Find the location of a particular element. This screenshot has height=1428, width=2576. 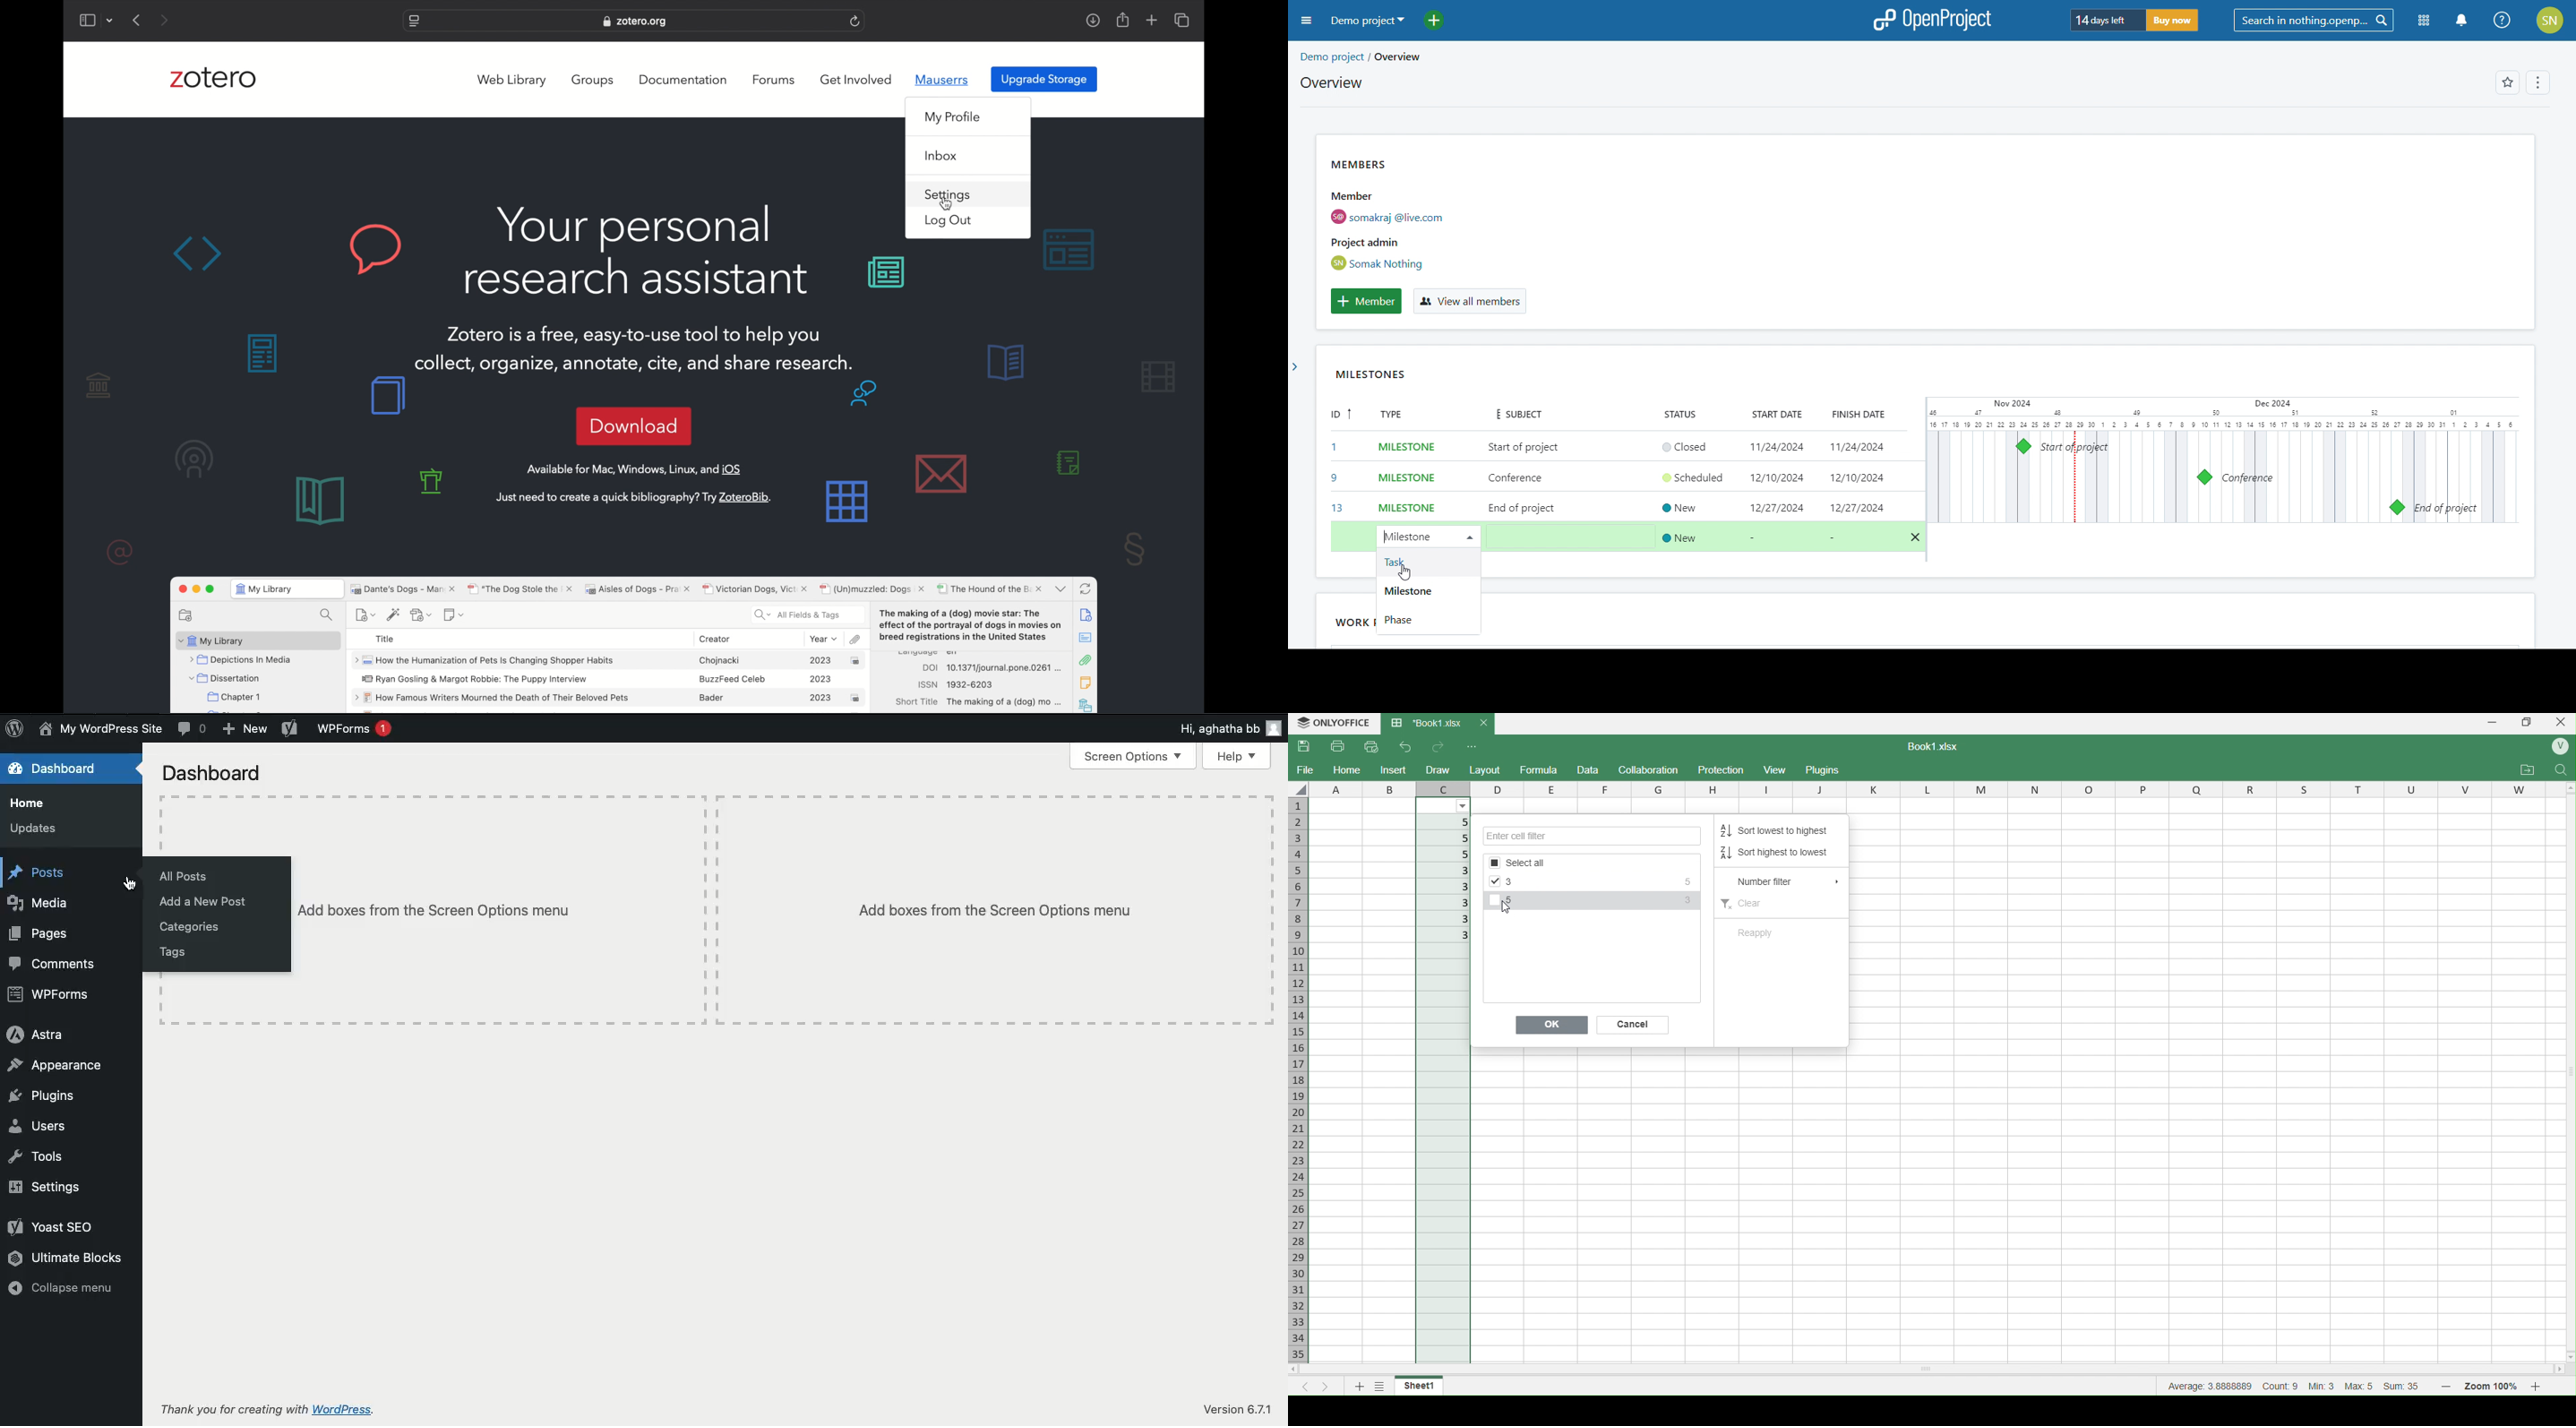

milestone 9 is located at coordinates (2204, 478).